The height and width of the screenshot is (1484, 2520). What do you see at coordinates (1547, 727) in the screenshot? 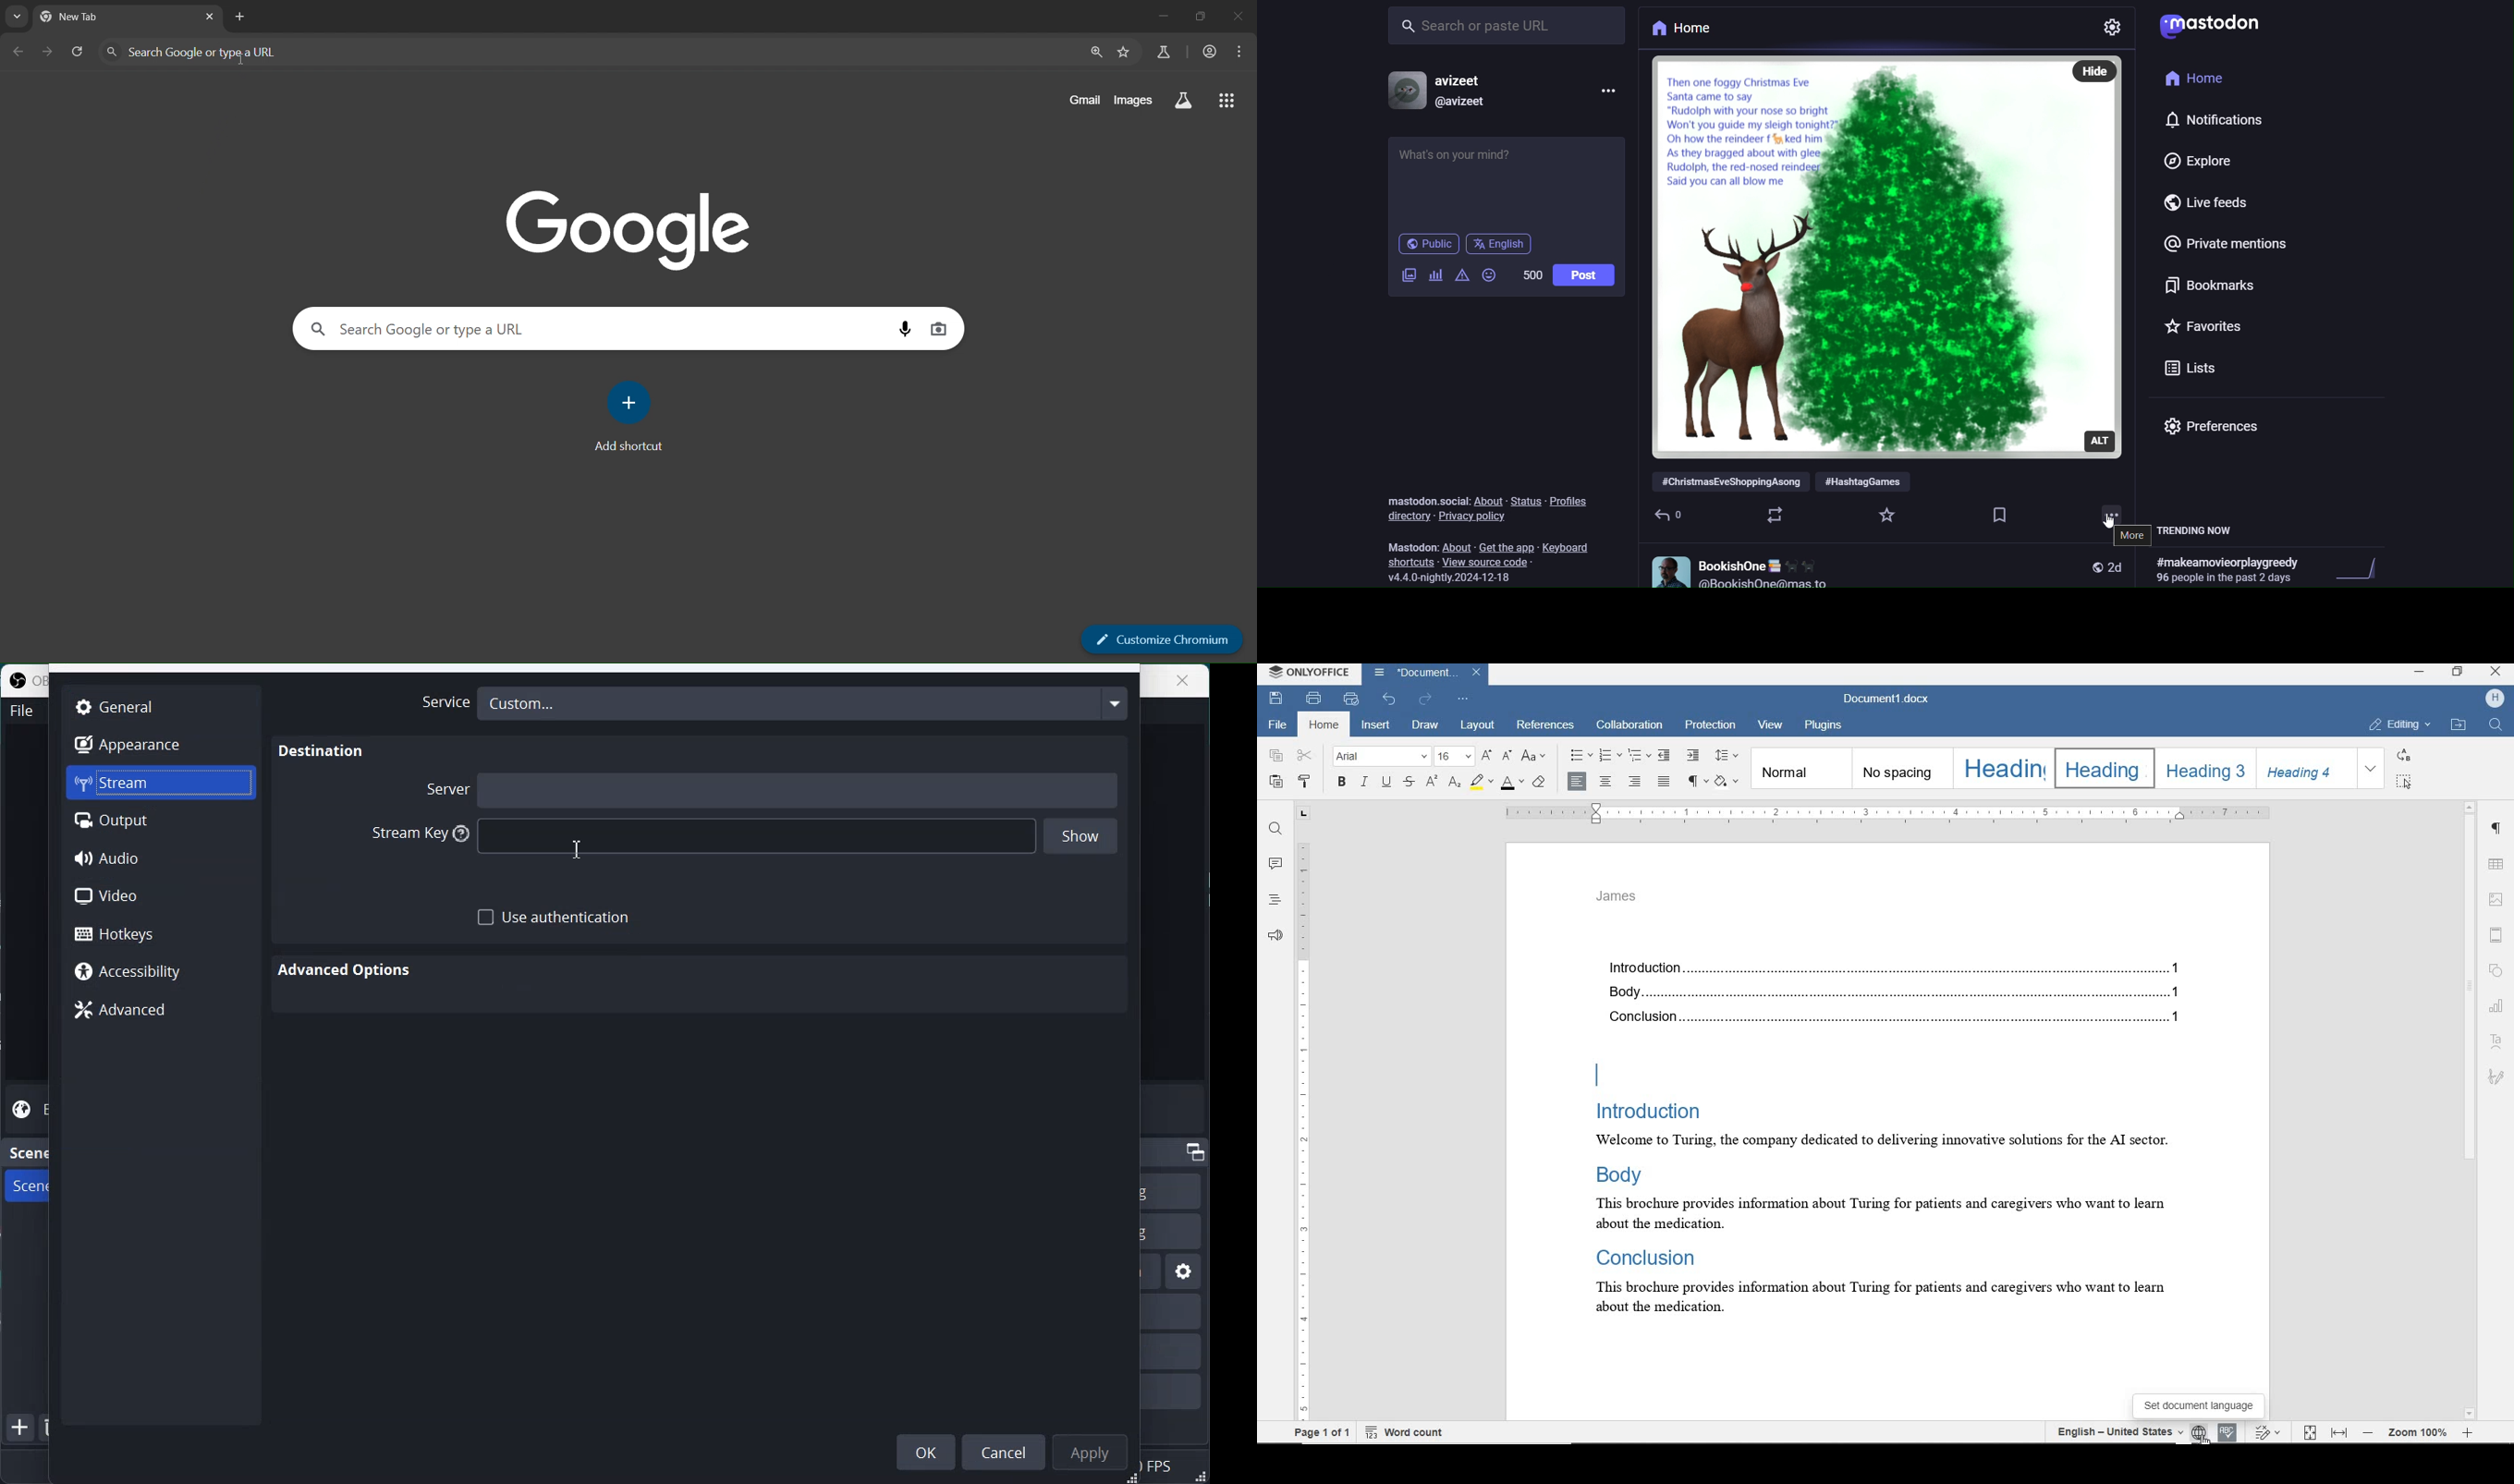
I see `references` at bounding box center [1547, 727].